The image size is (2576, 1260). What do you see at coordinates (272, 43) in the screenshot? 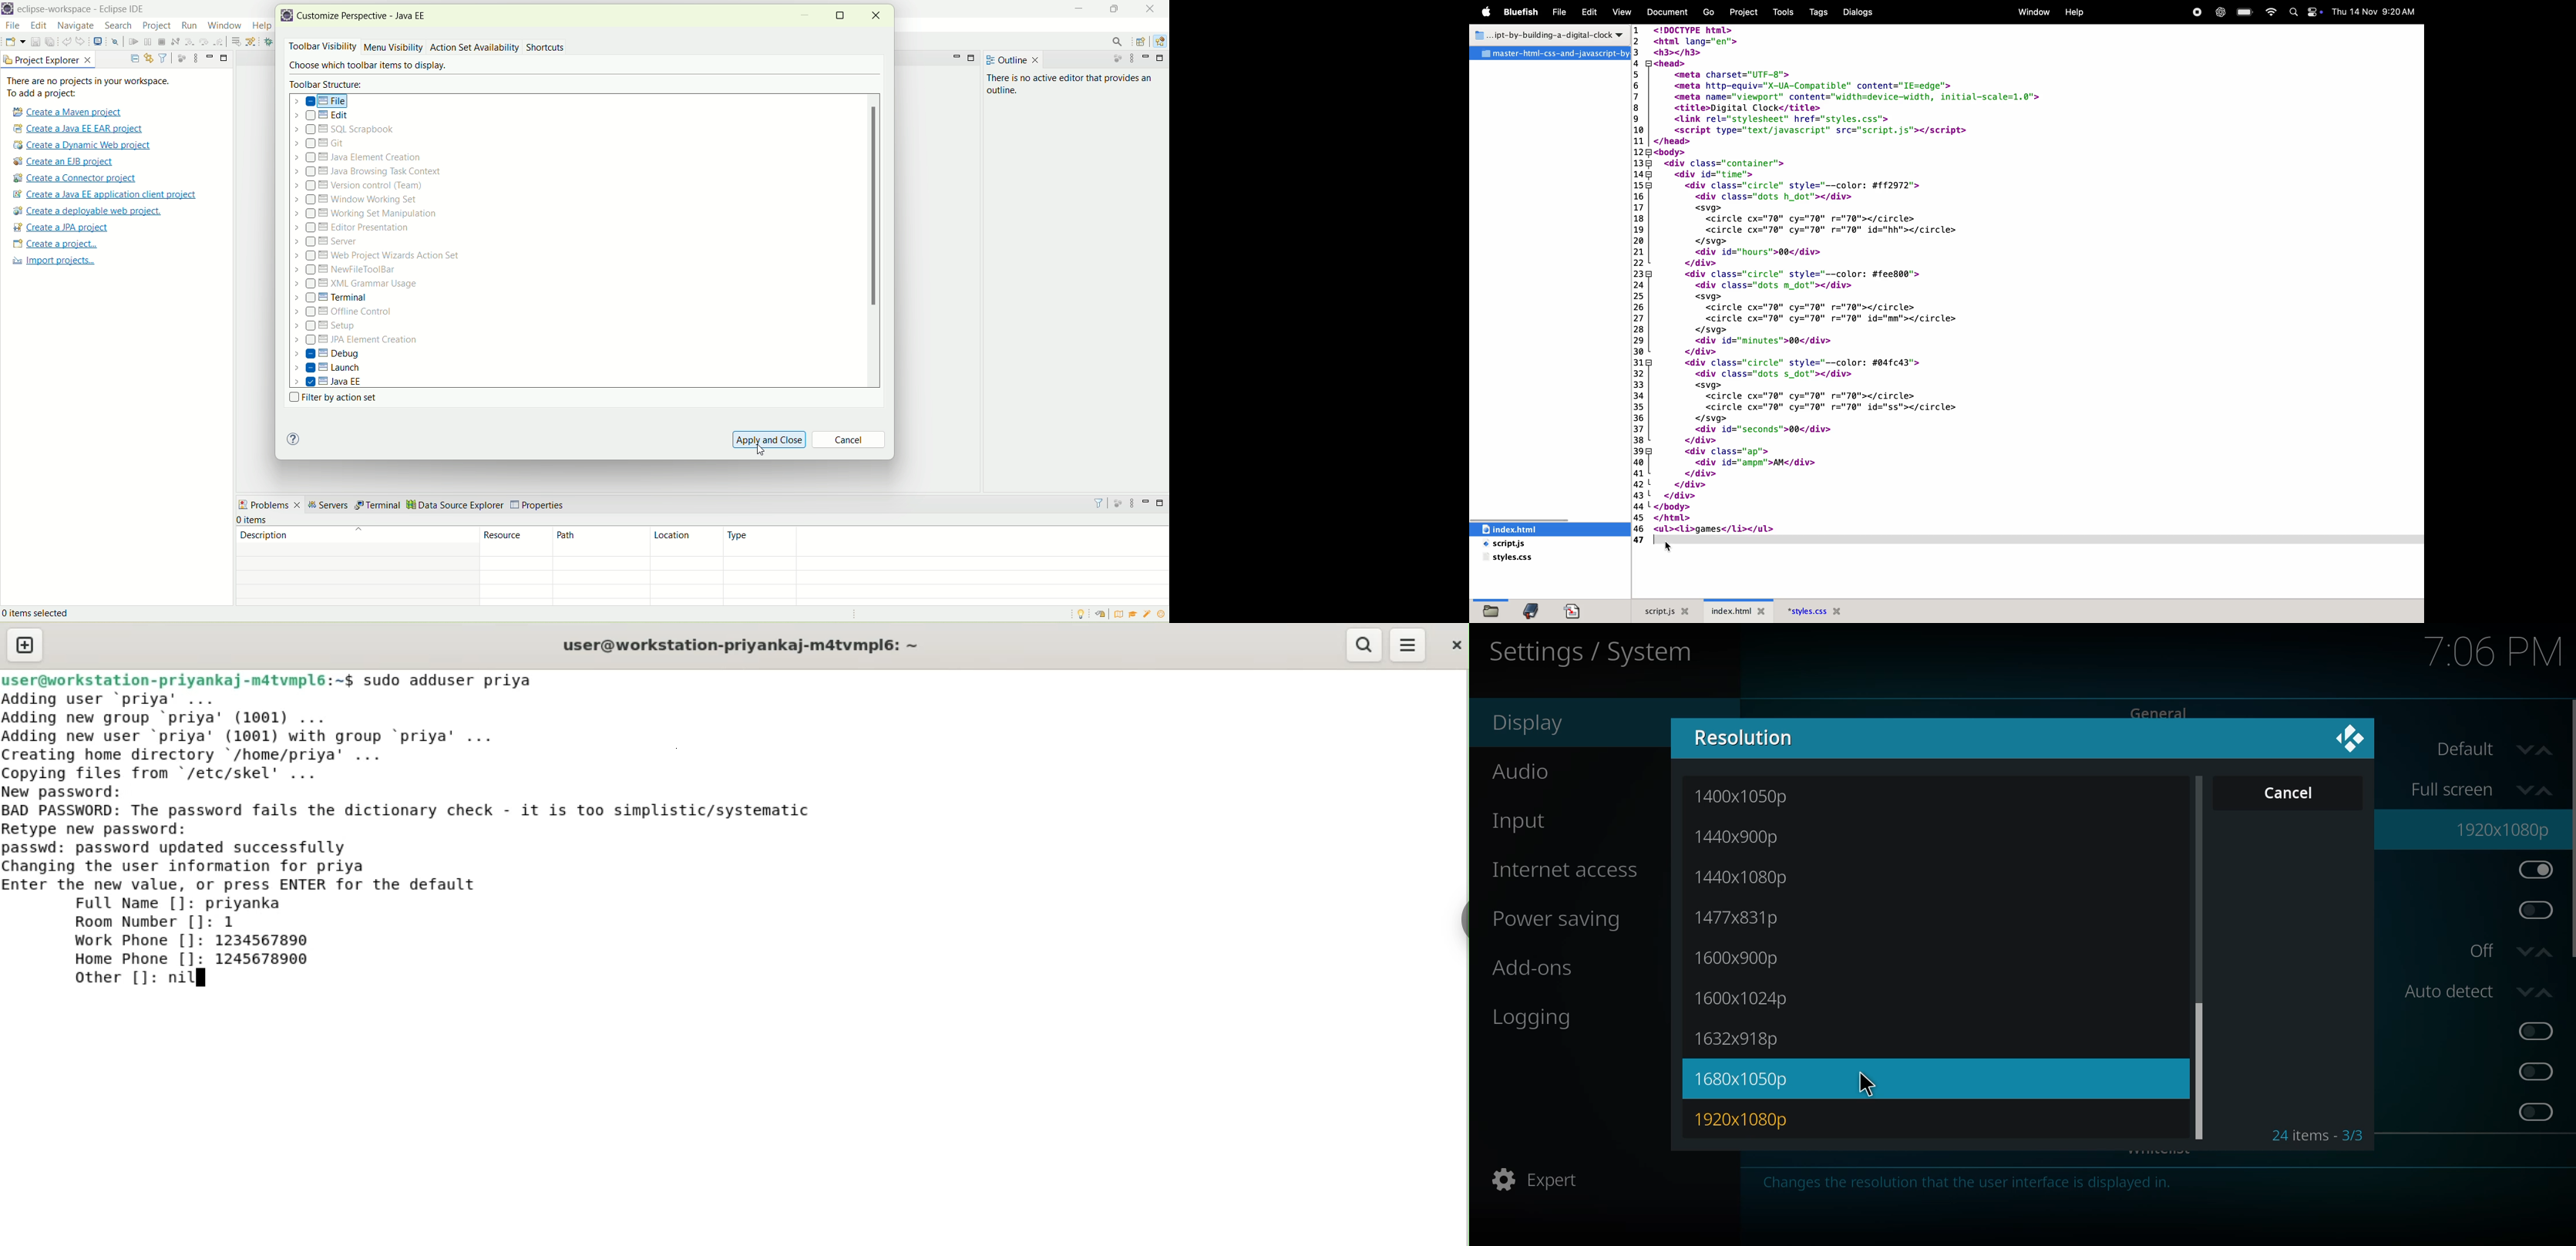
I see `debug` at bounding box center [272, 43].